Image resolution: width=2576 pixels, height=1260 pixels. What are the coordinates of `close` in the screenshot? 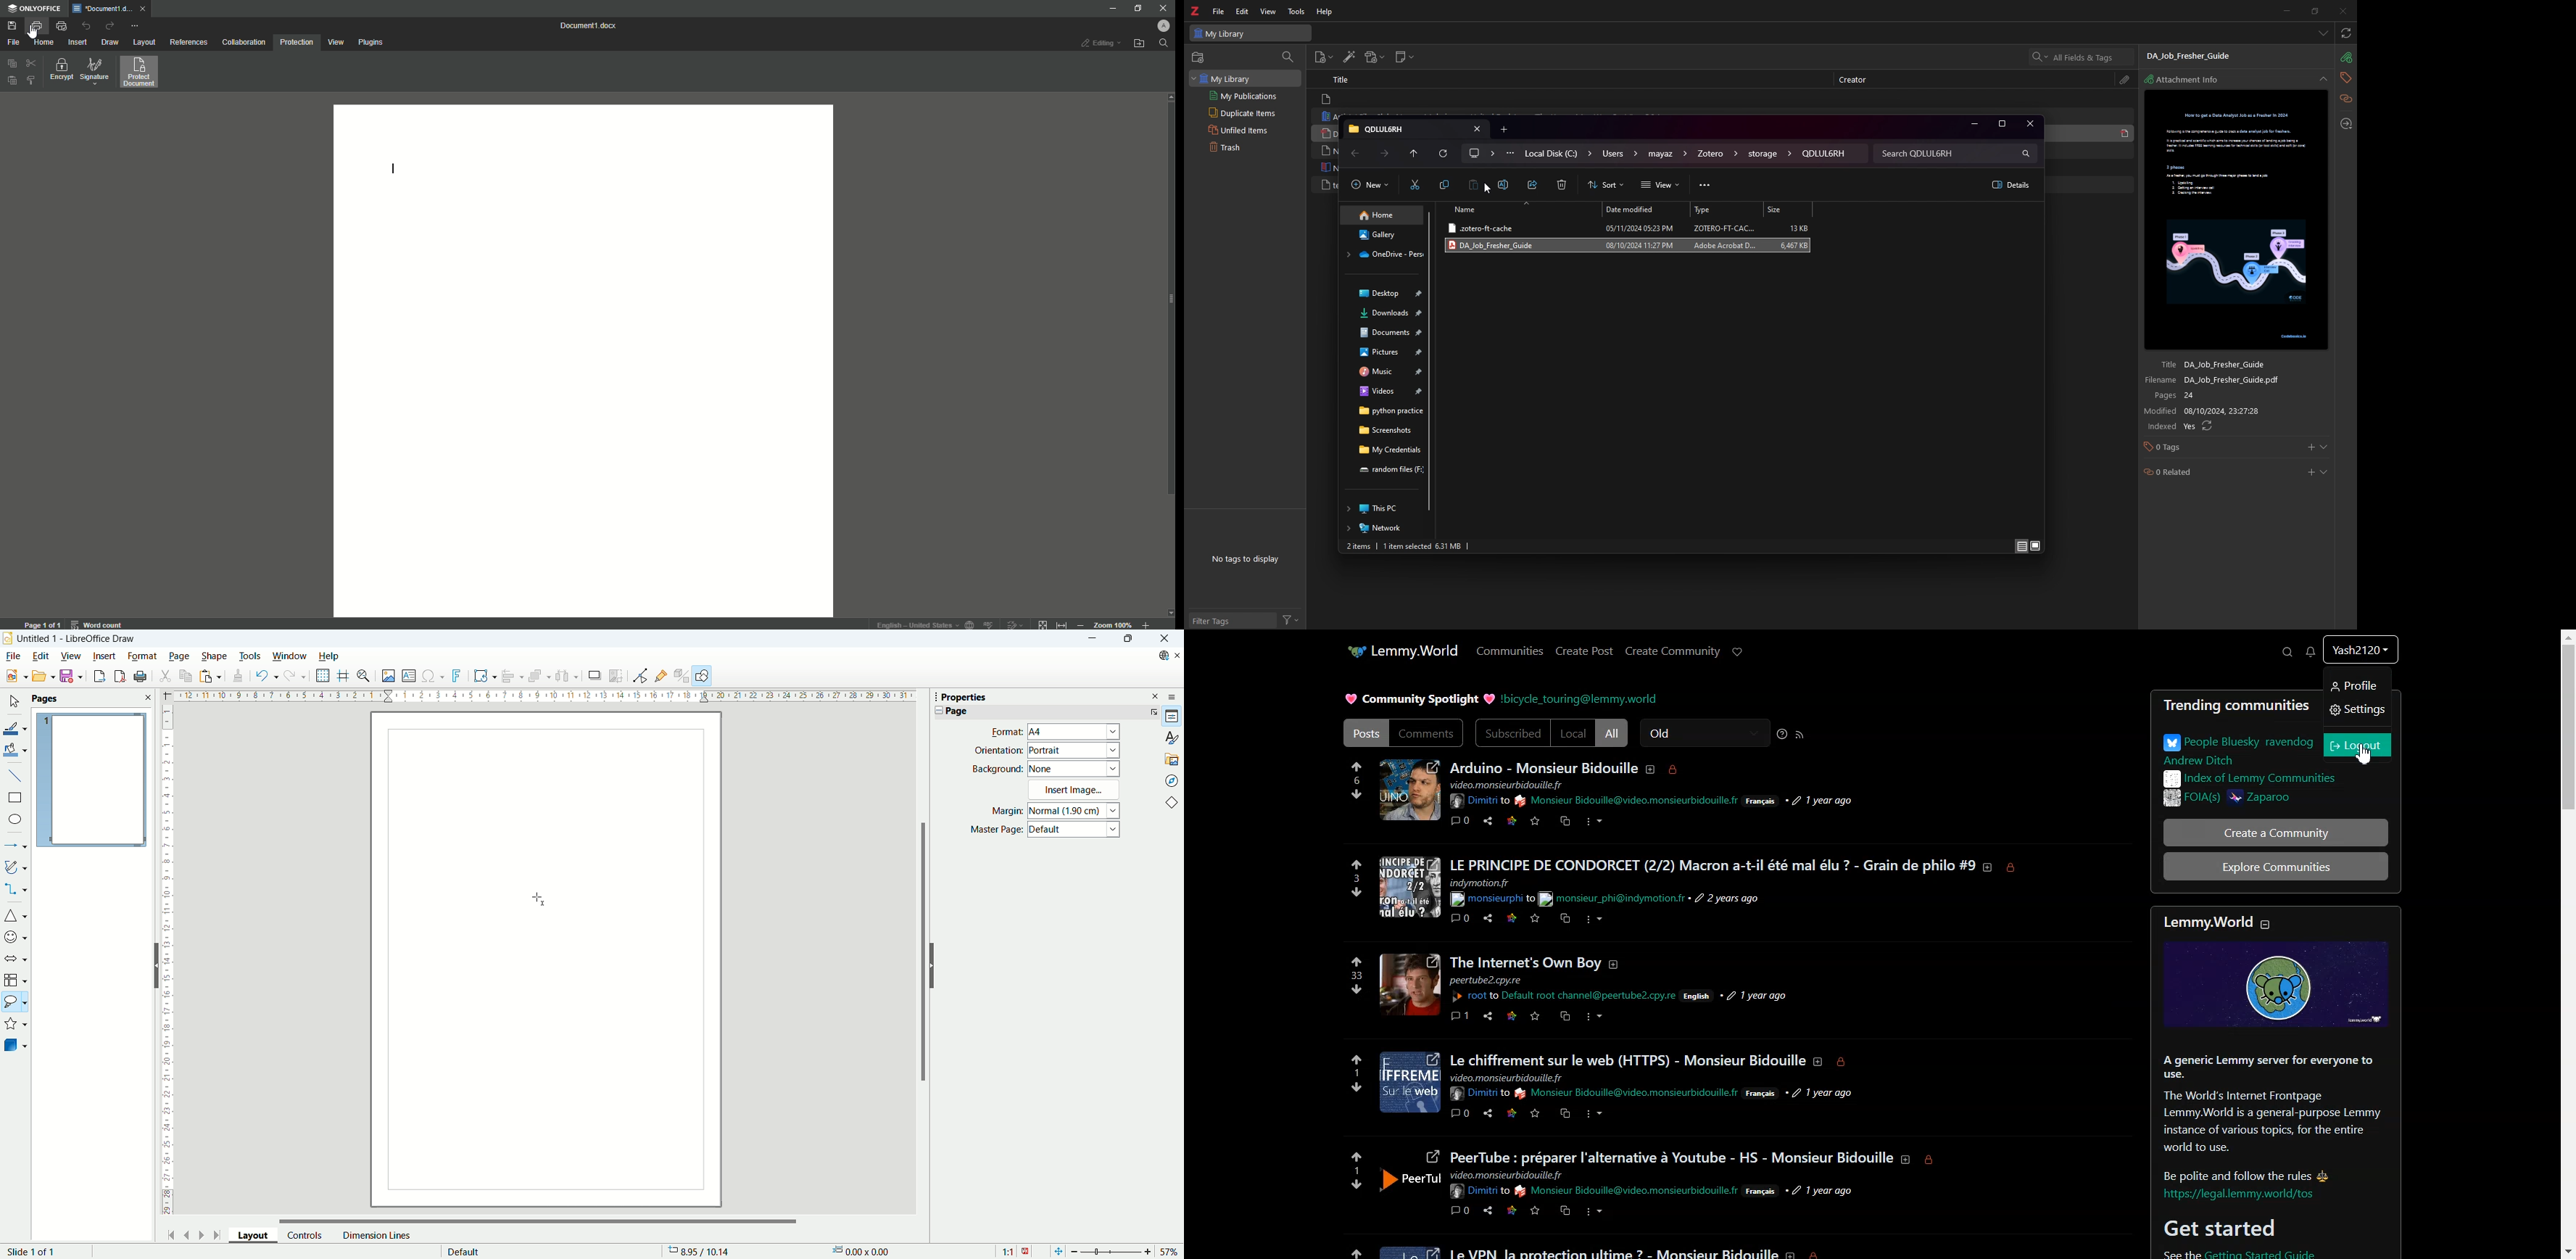 It's located at (2029, 123).